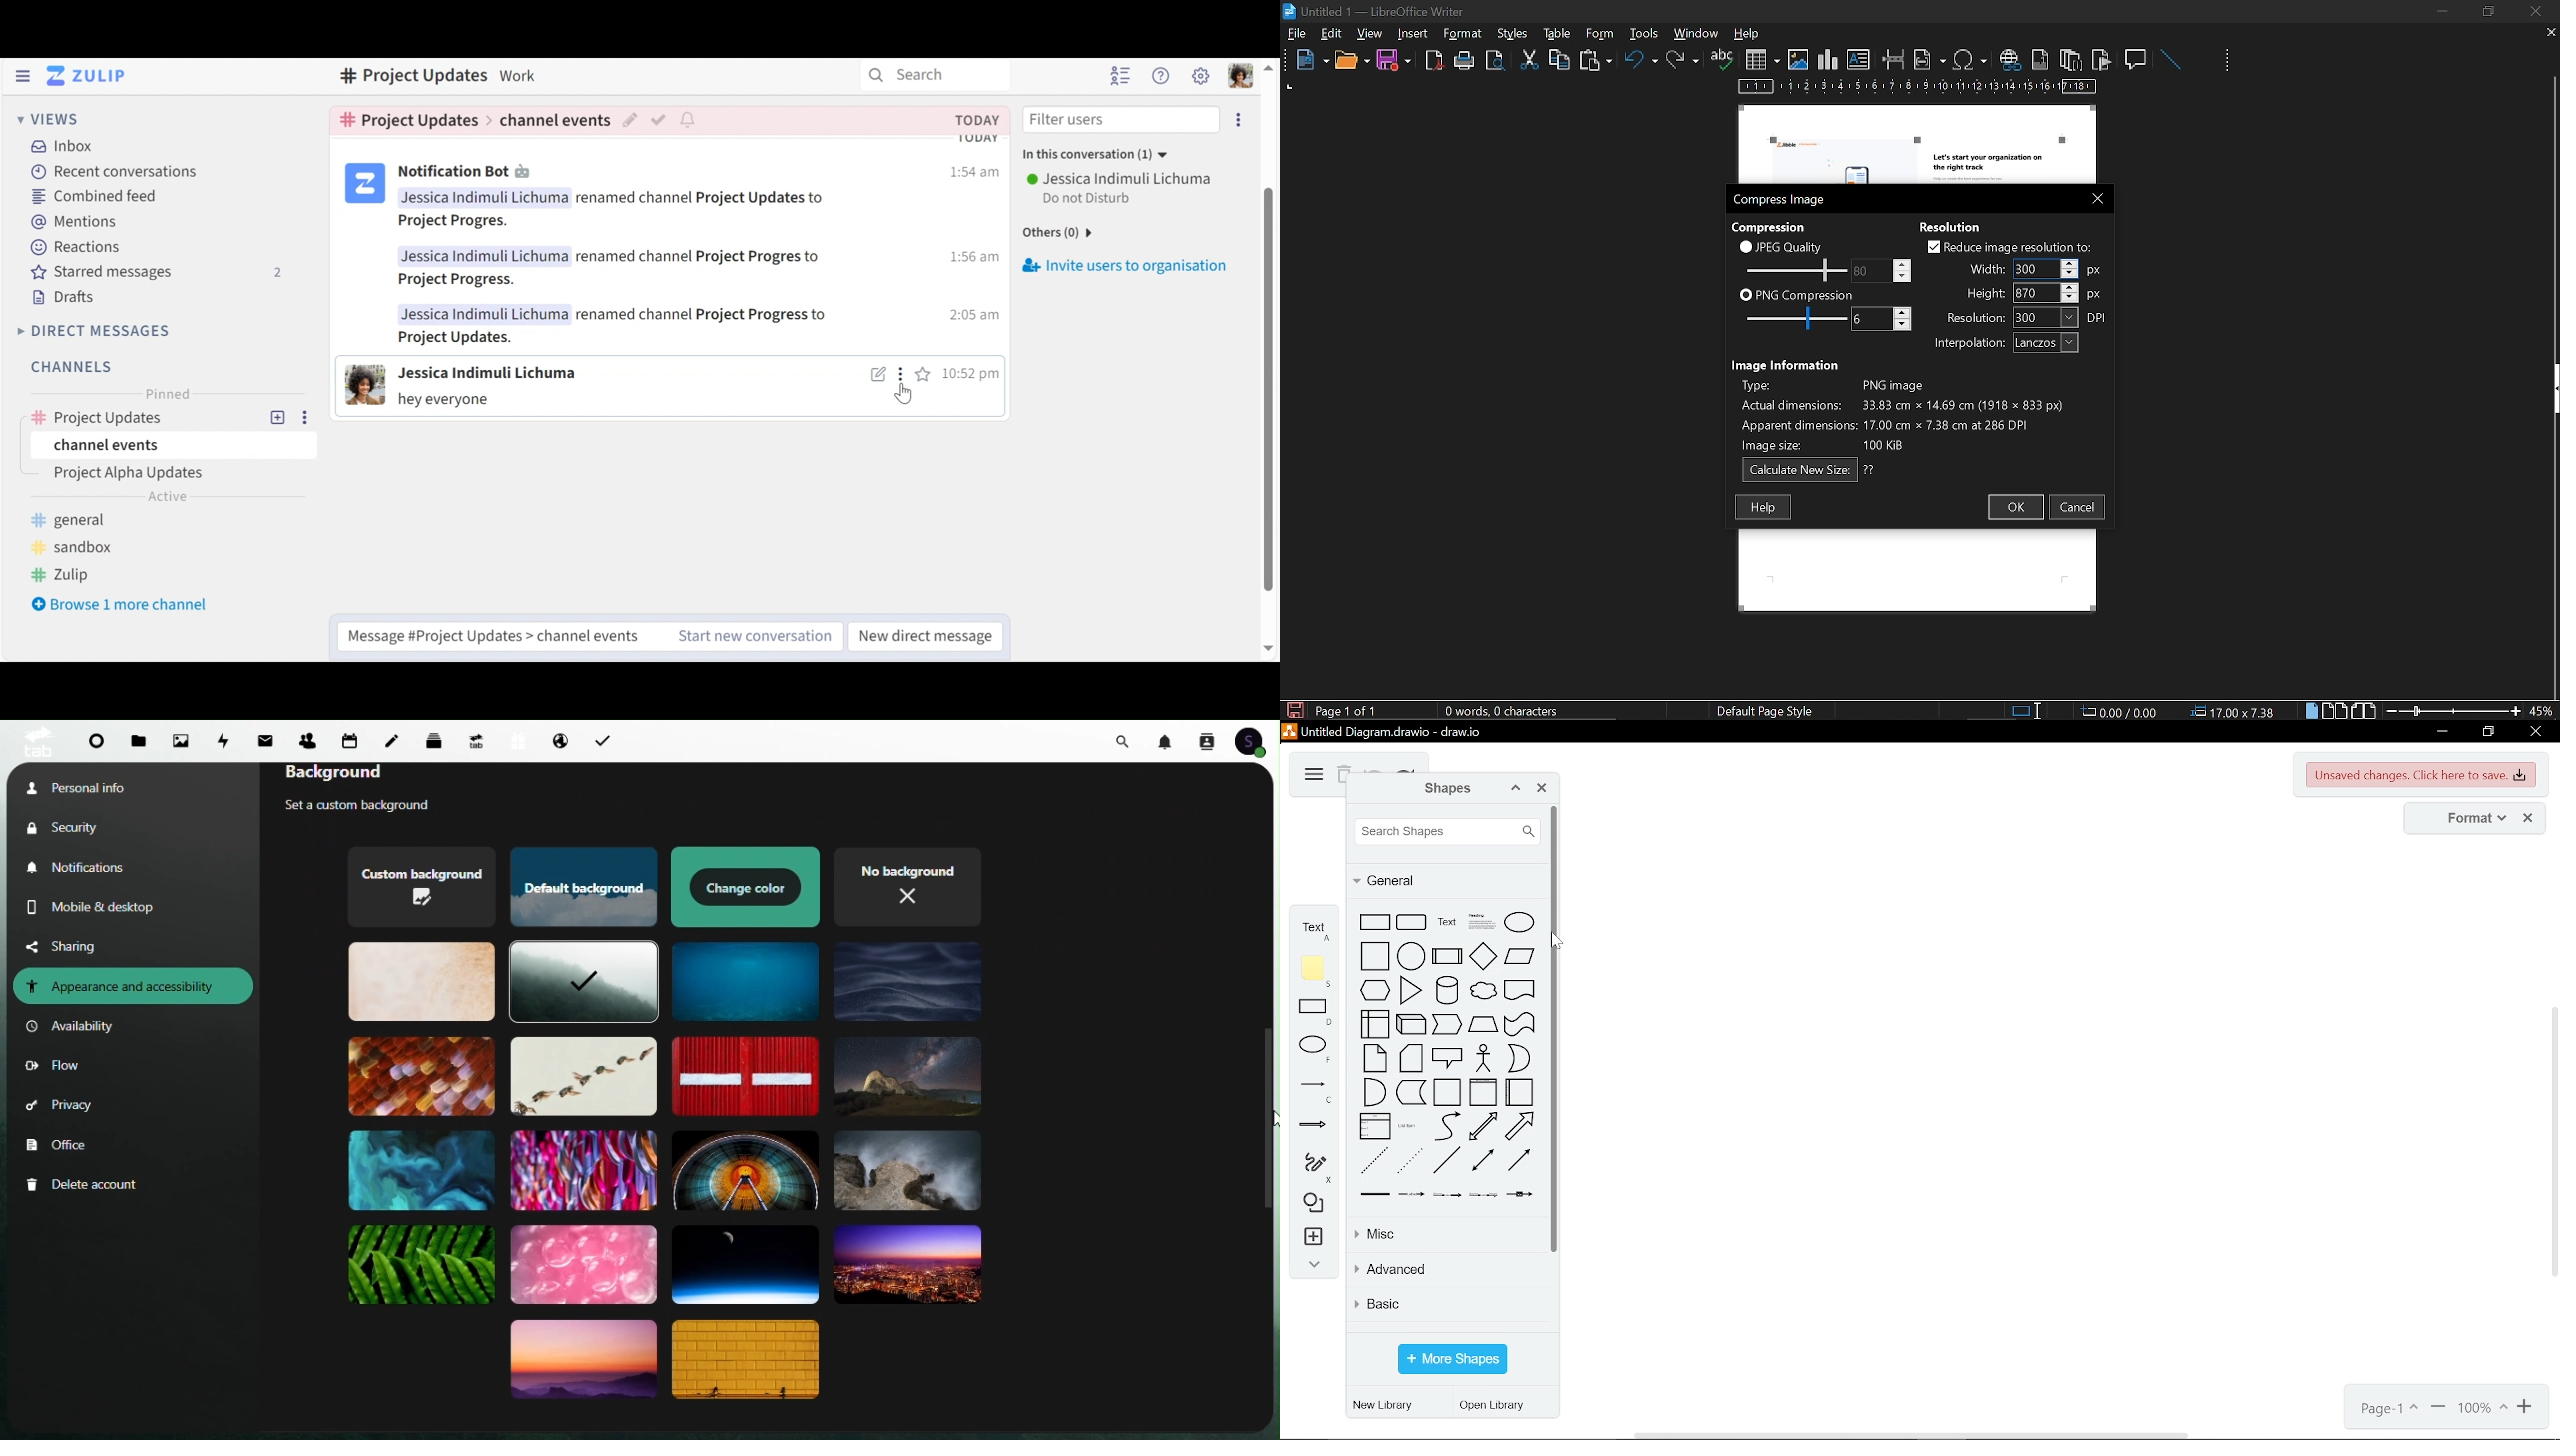 Image resolution: width=2576 pixels, height=1456 pixels. What do you see at coordinates (1446, 1307) in the screenshot?
I see `basic` at bounding box center [1446, 1307].